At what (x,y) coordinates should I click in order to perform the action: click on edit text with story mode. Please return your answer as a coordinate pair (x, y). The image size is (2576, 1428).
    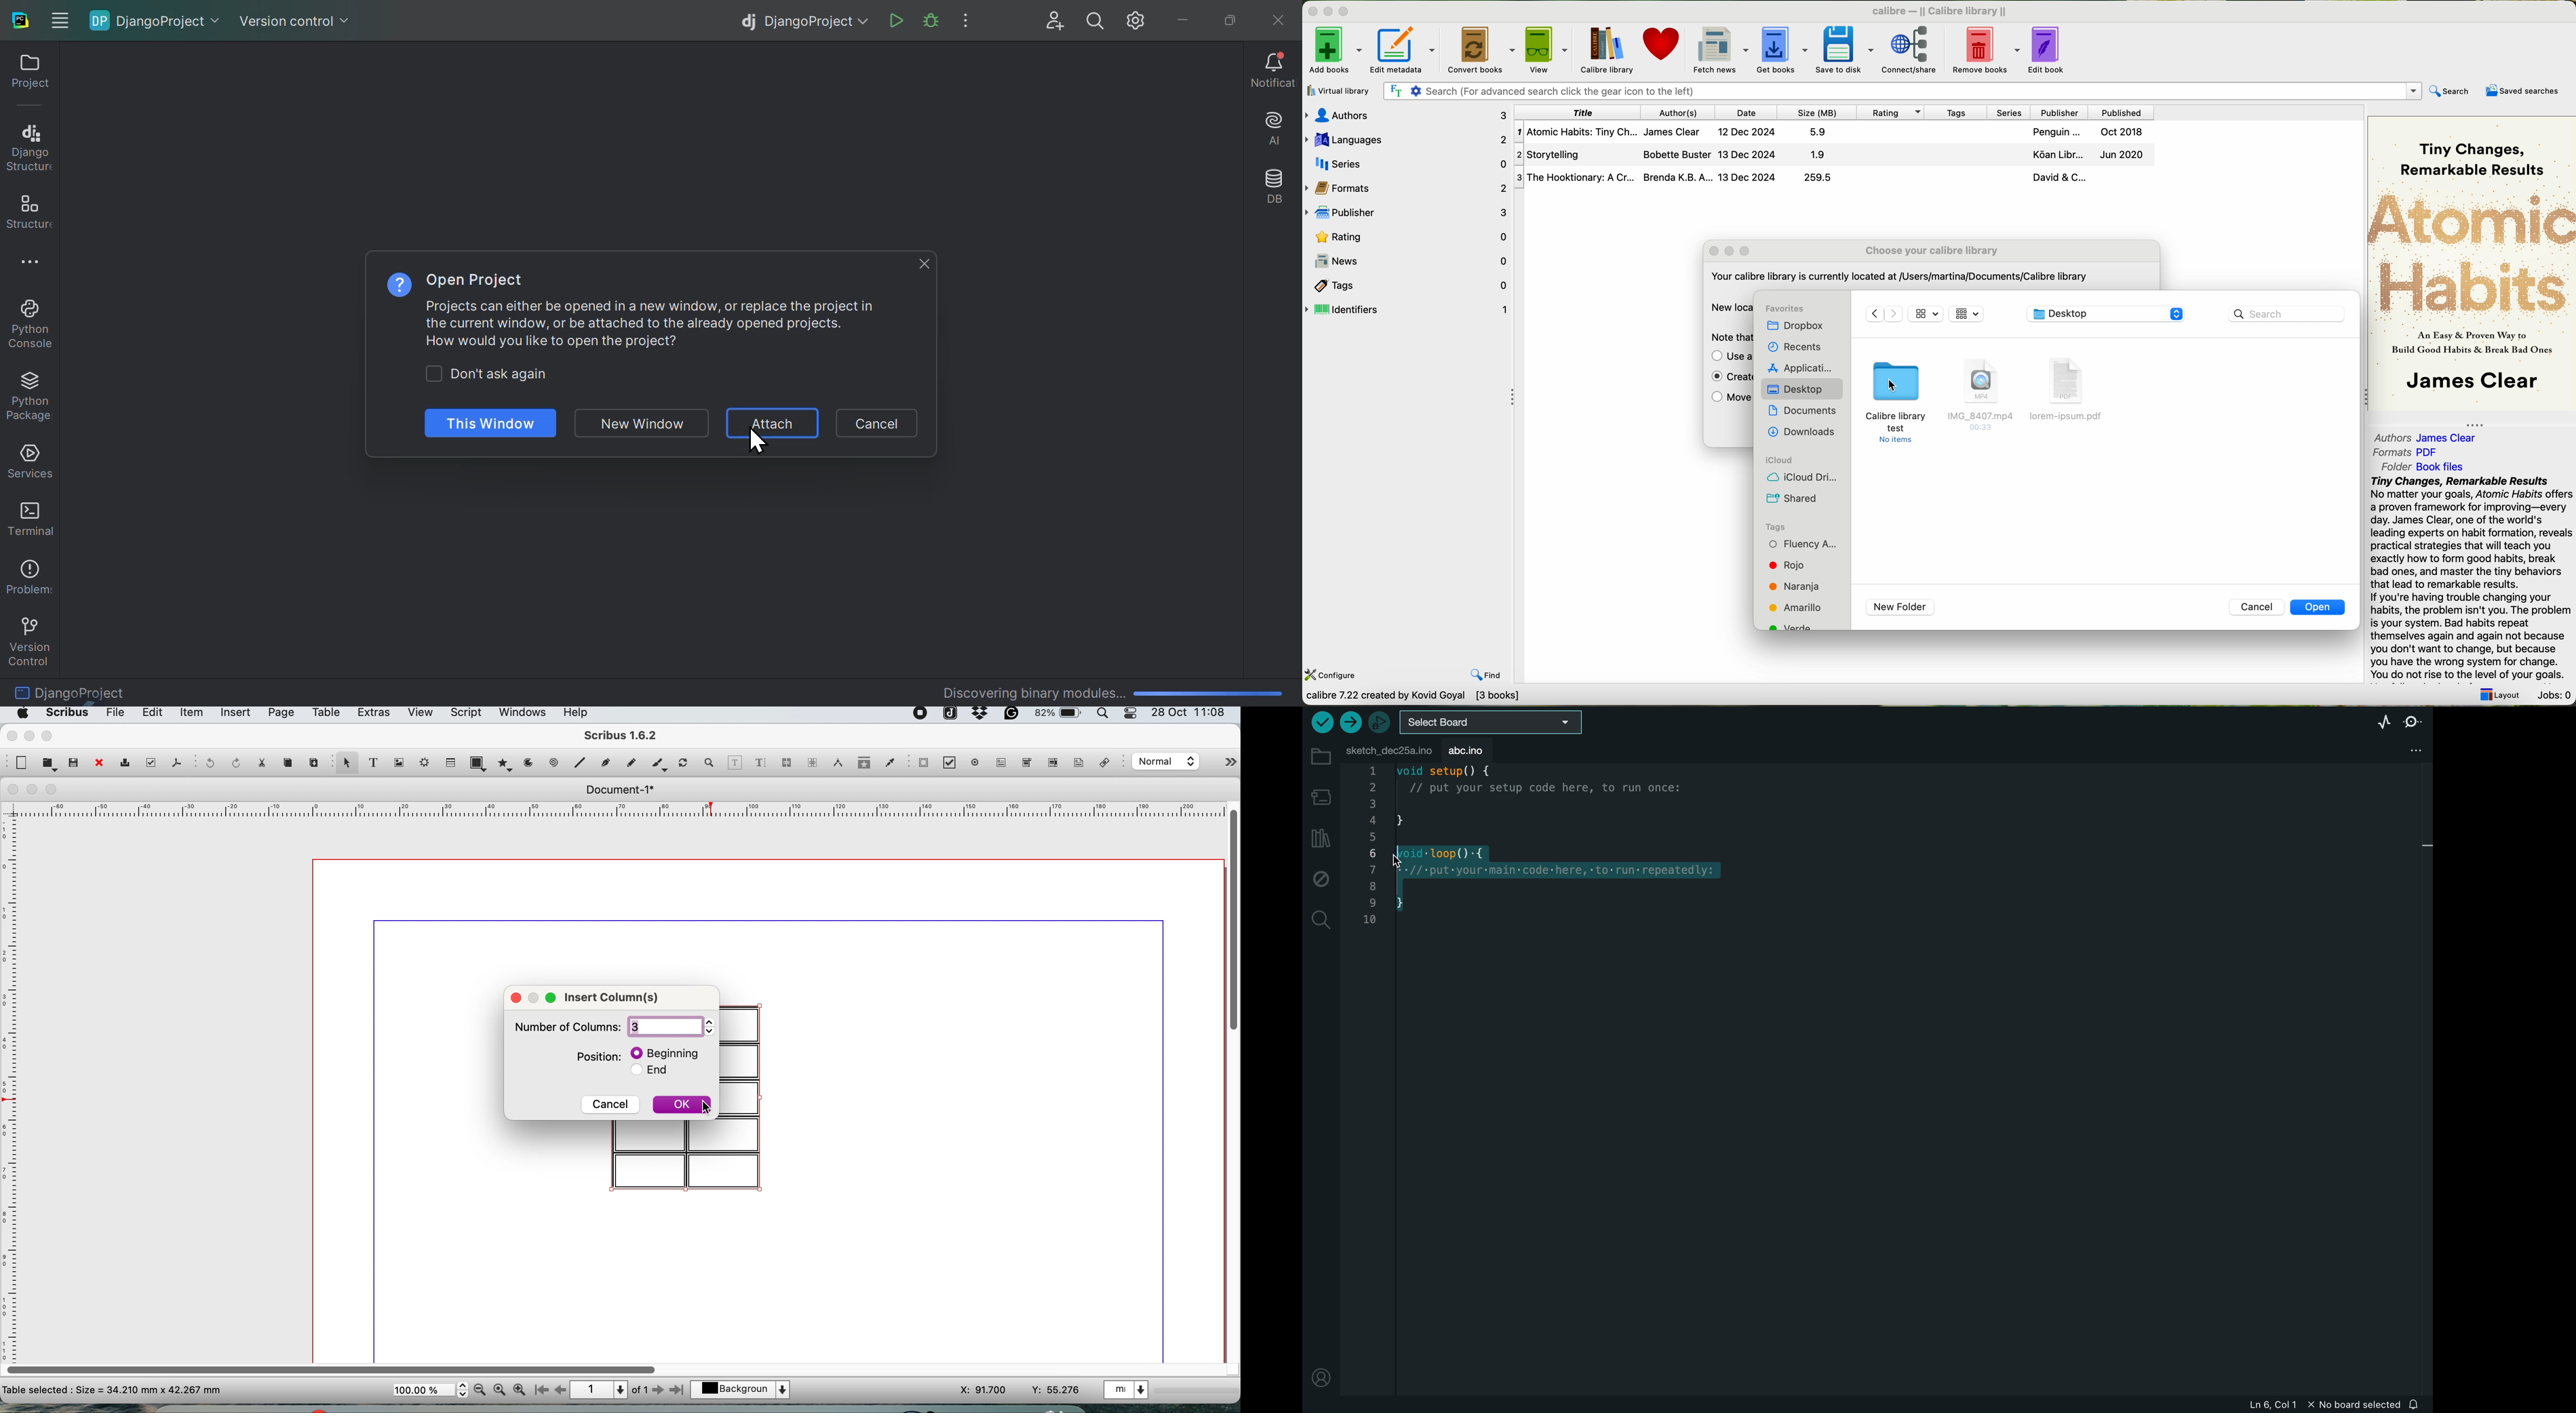
    Looking at the image, I should click on (760, 763).